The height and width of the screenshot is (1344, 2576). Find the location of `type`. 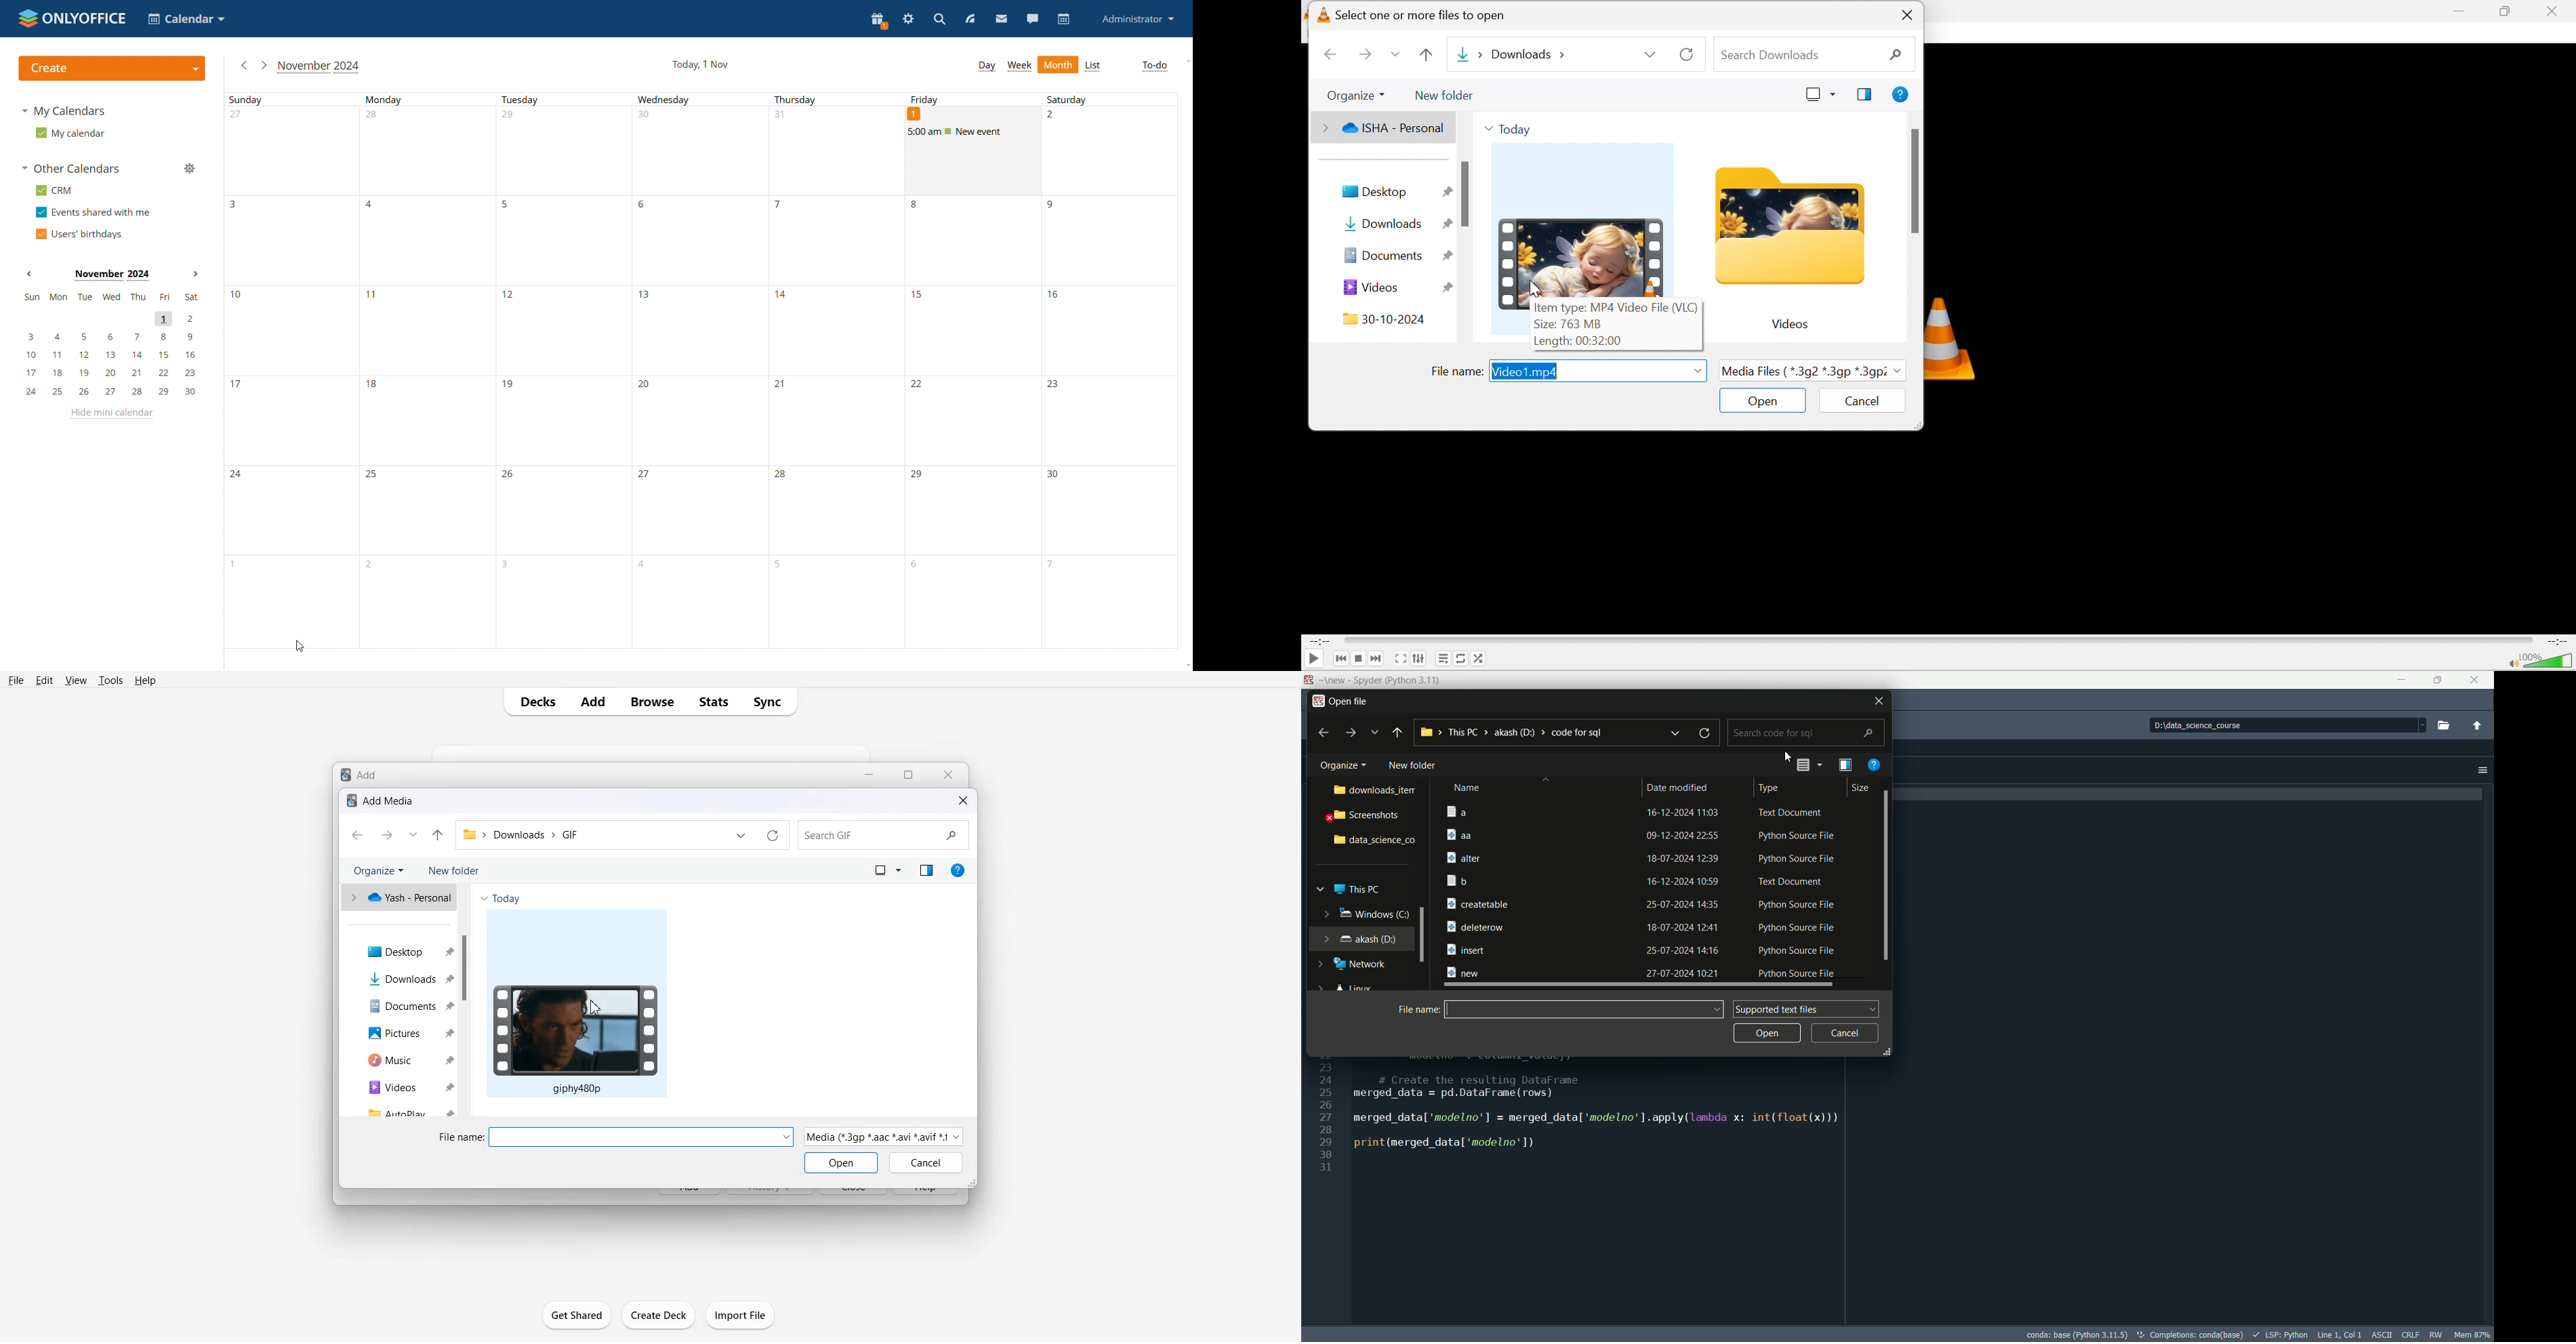

type is located at coordinates (1773, 788).